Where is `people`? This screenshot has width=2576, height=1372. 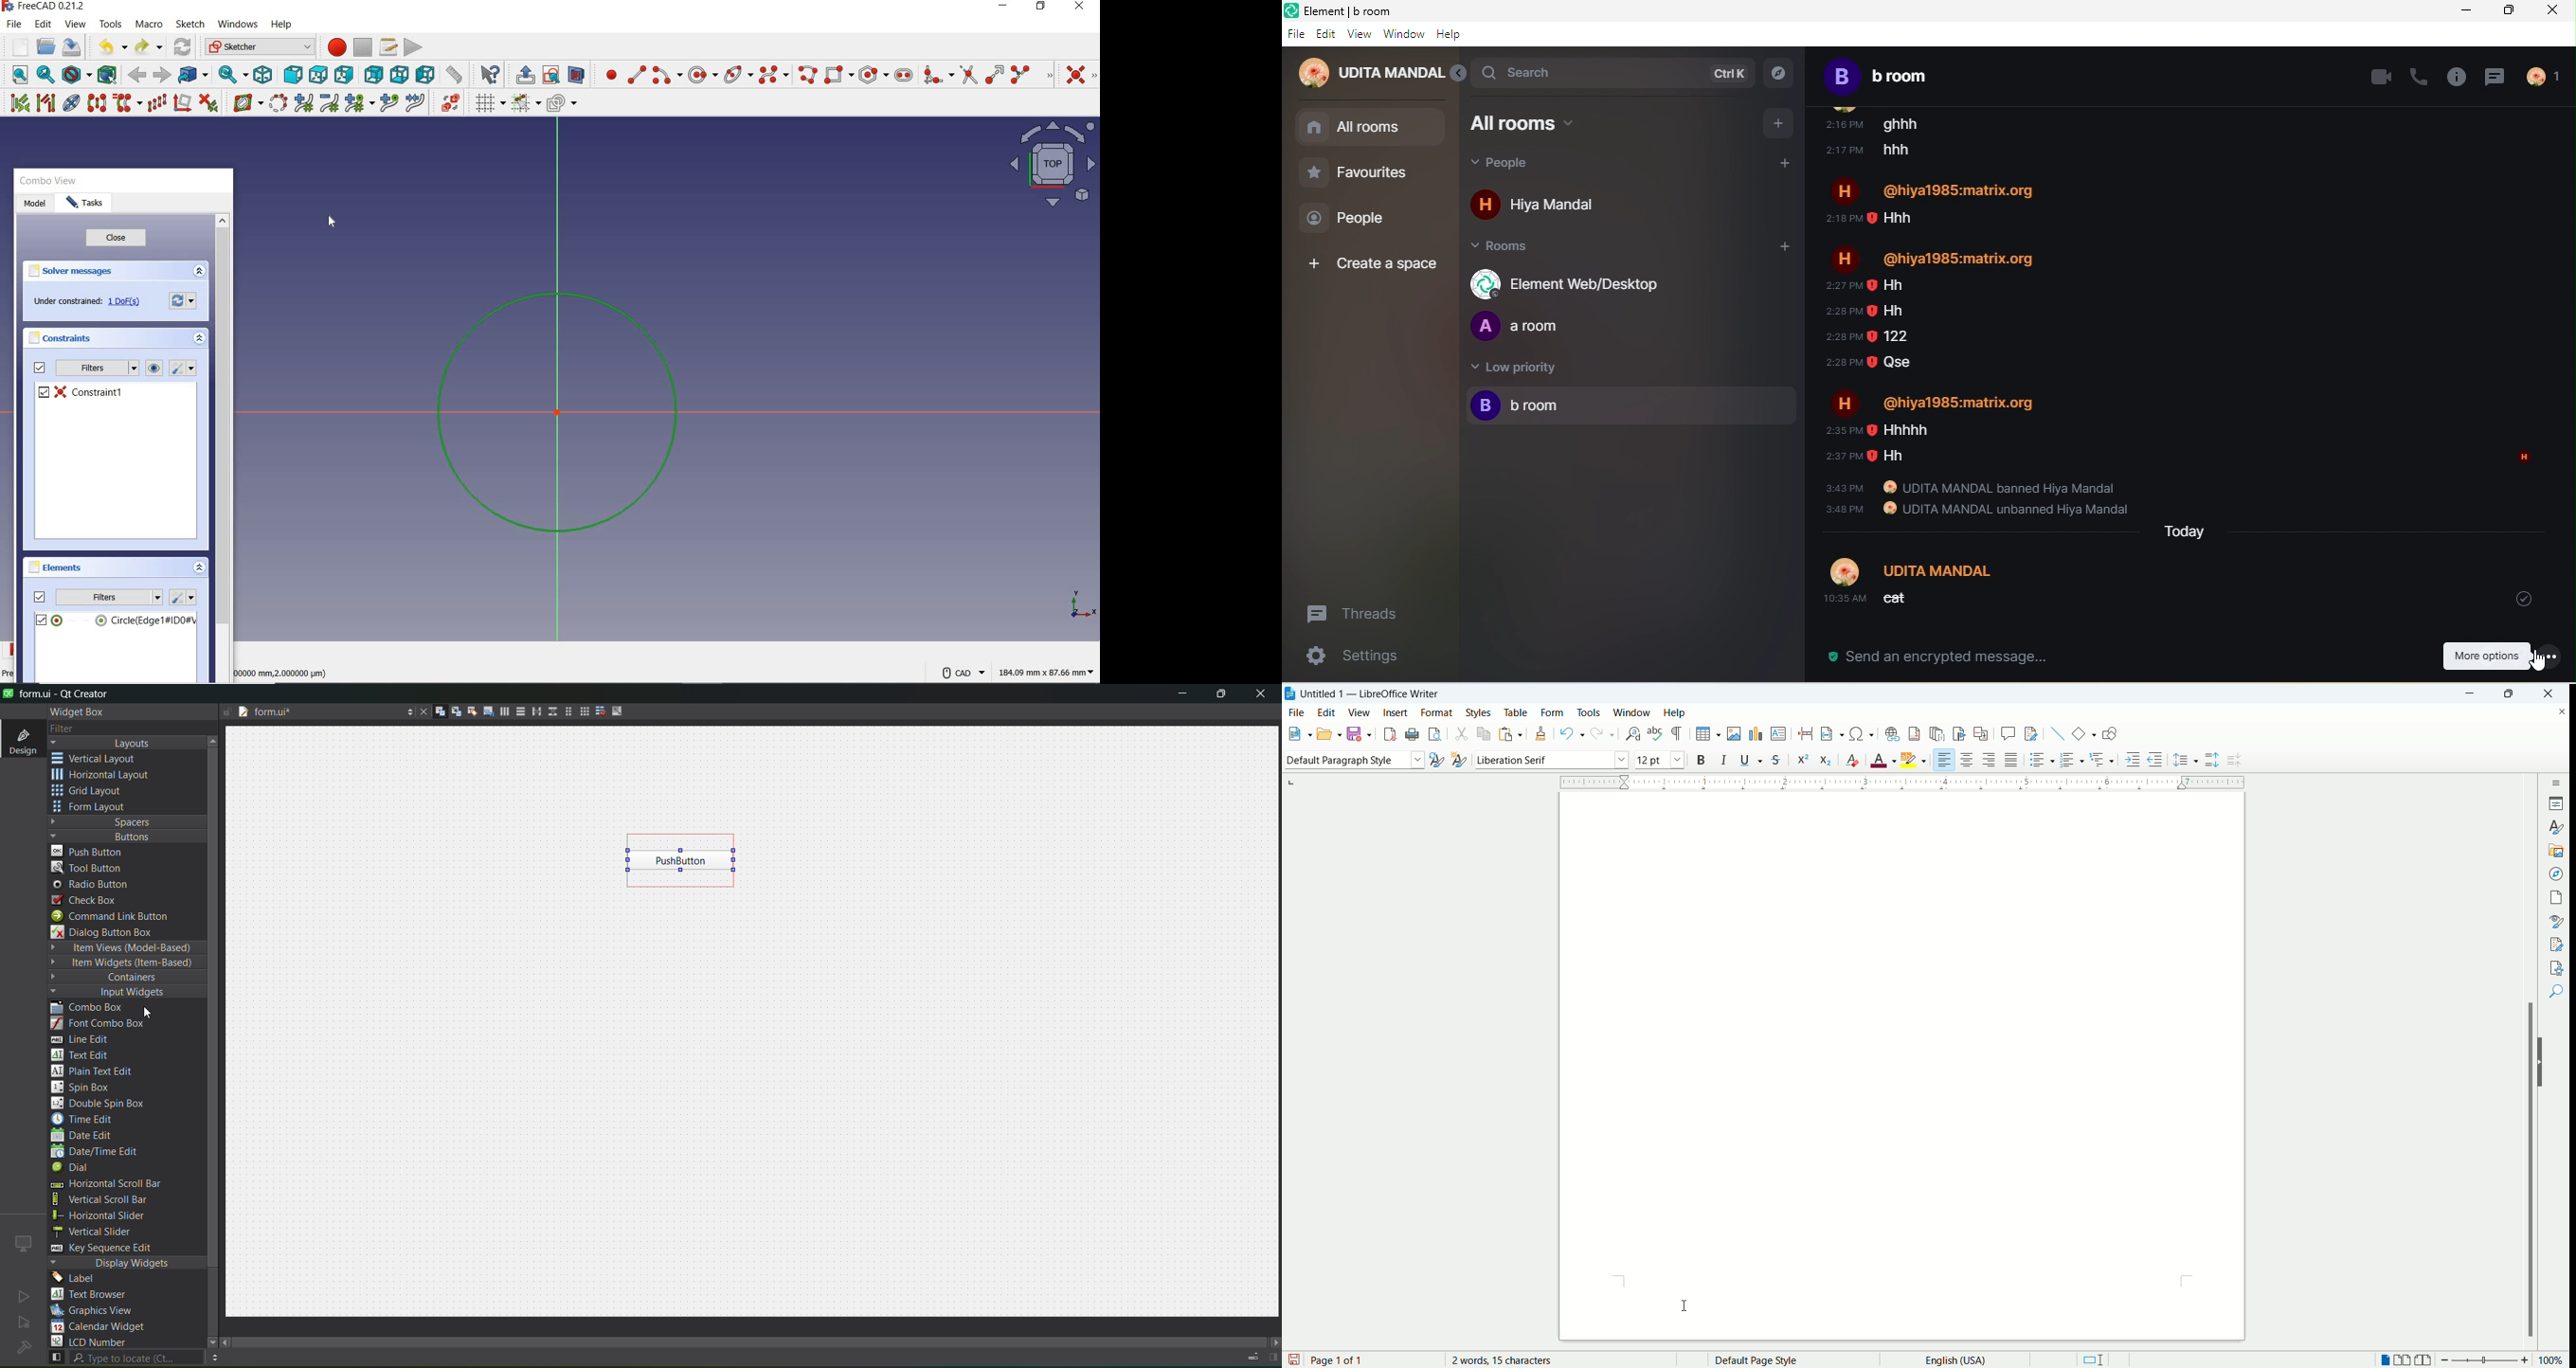
people is located at coordinates (2549, 77).